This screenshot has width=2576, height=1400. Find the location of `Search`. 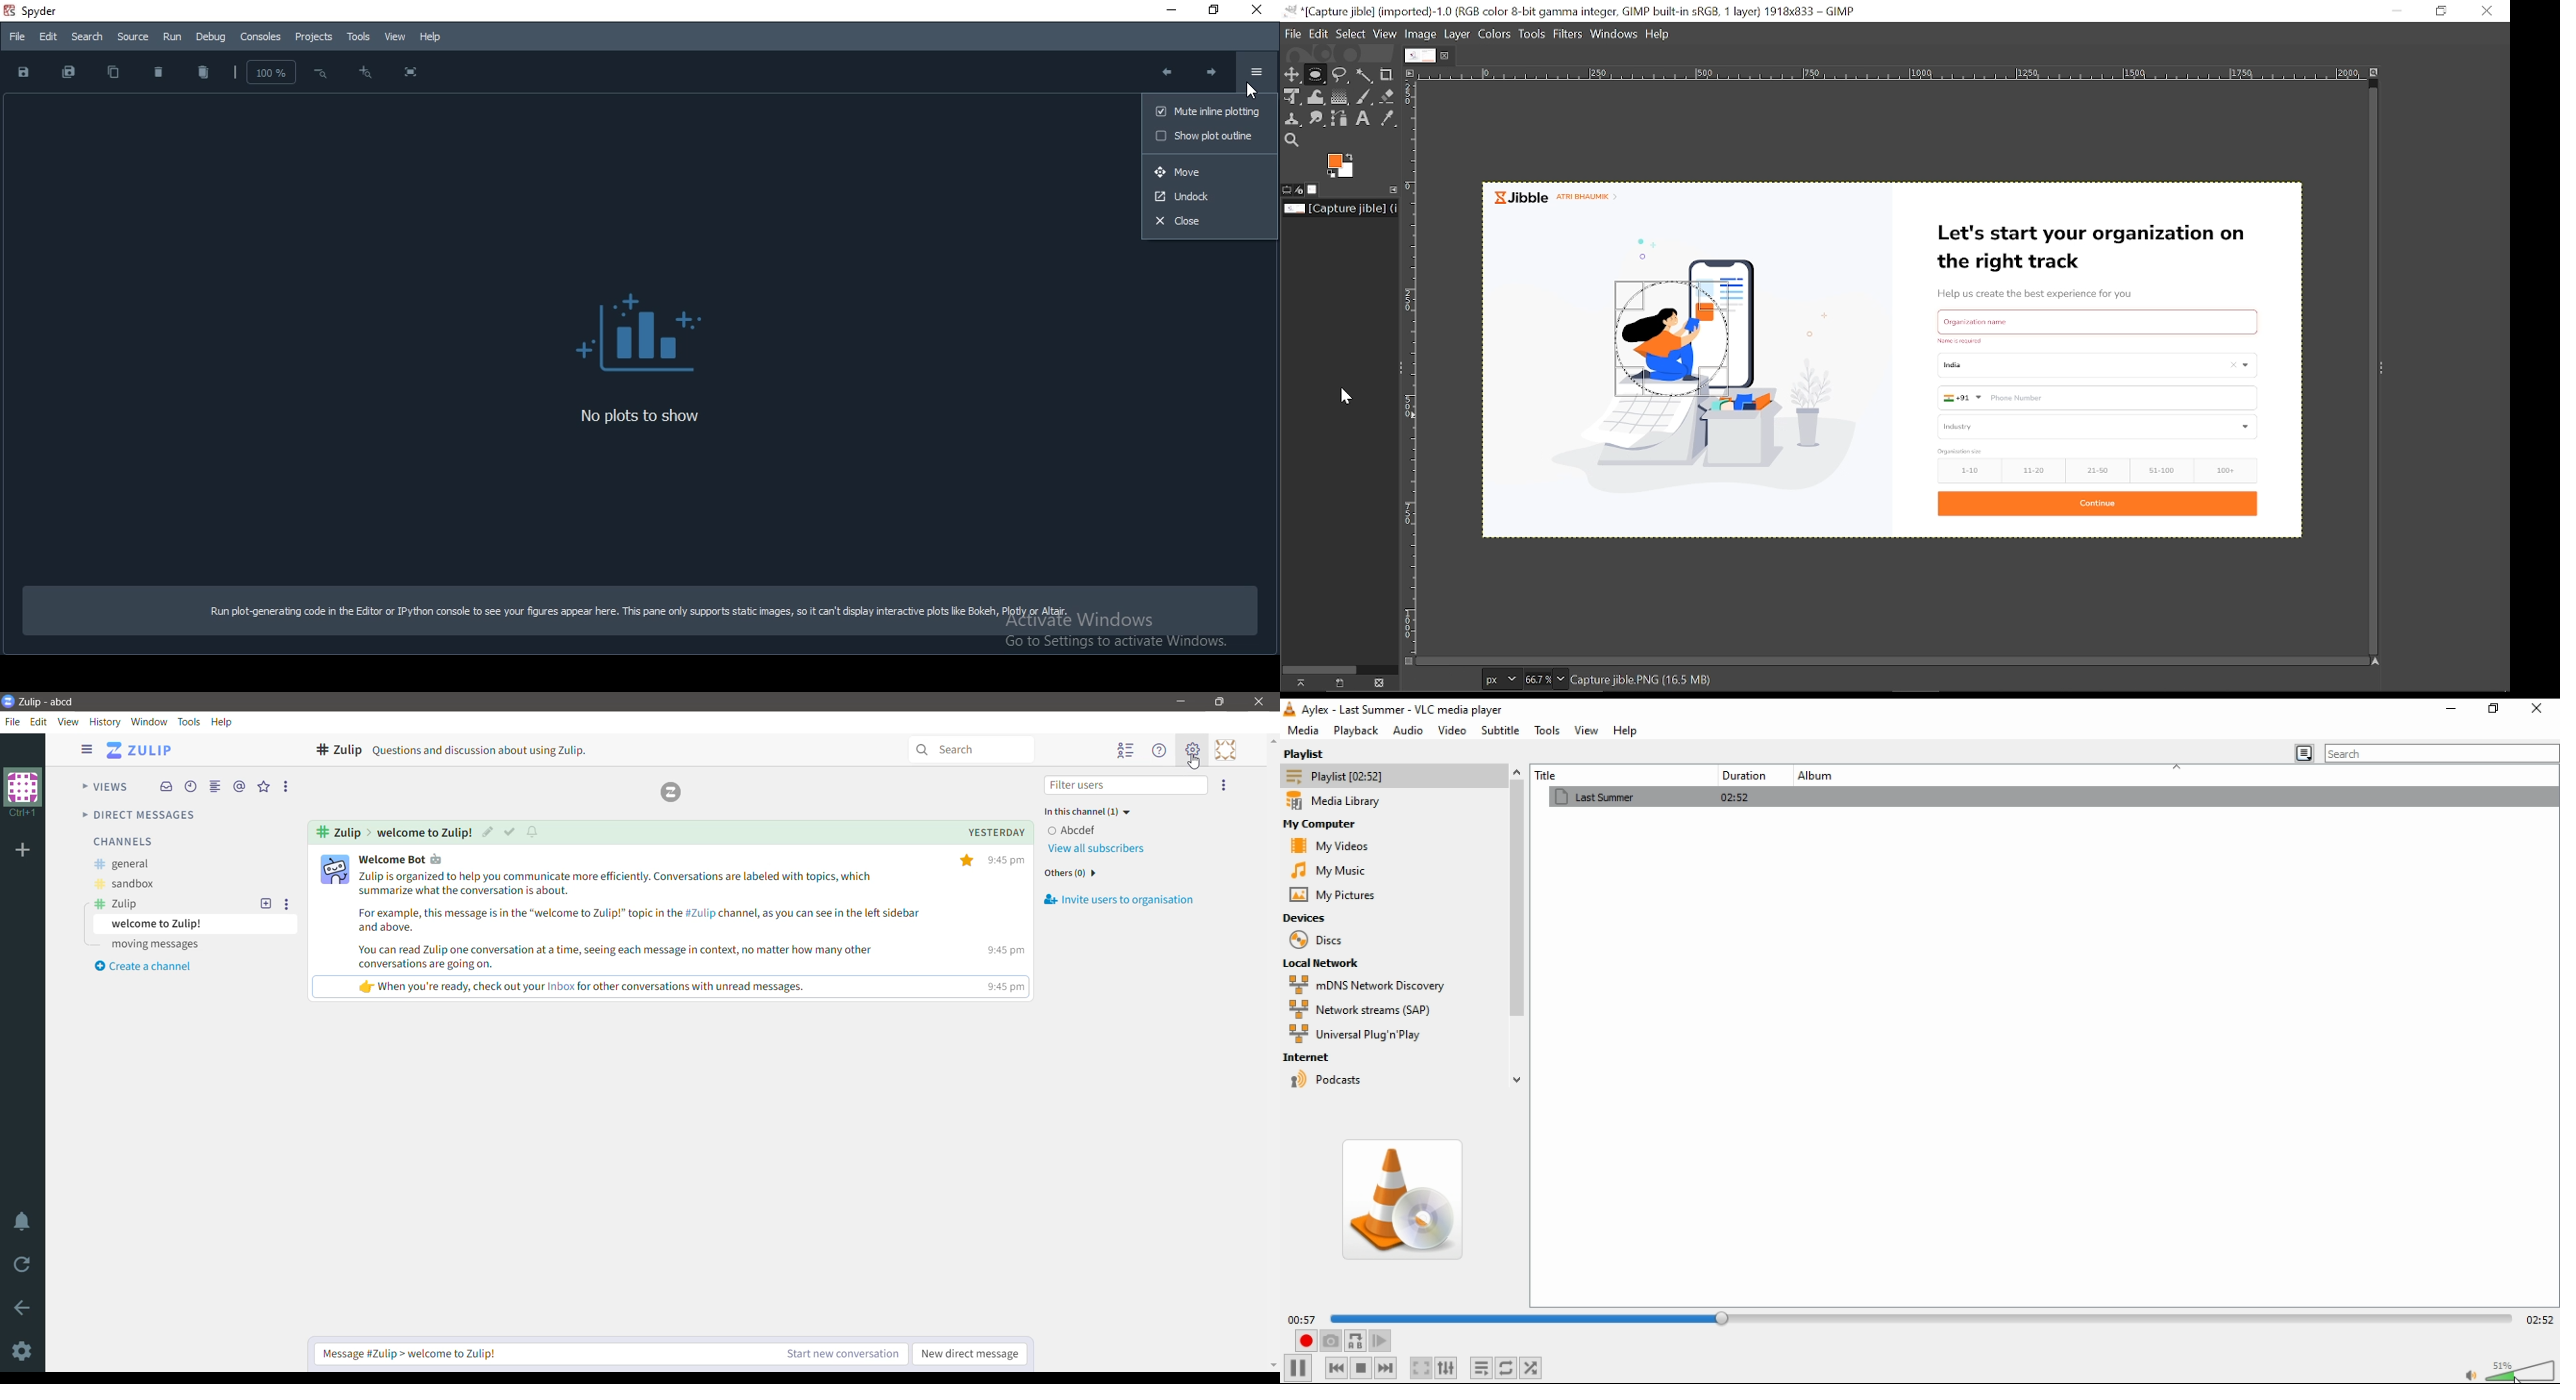

Search is located at coordinates (970, 749).